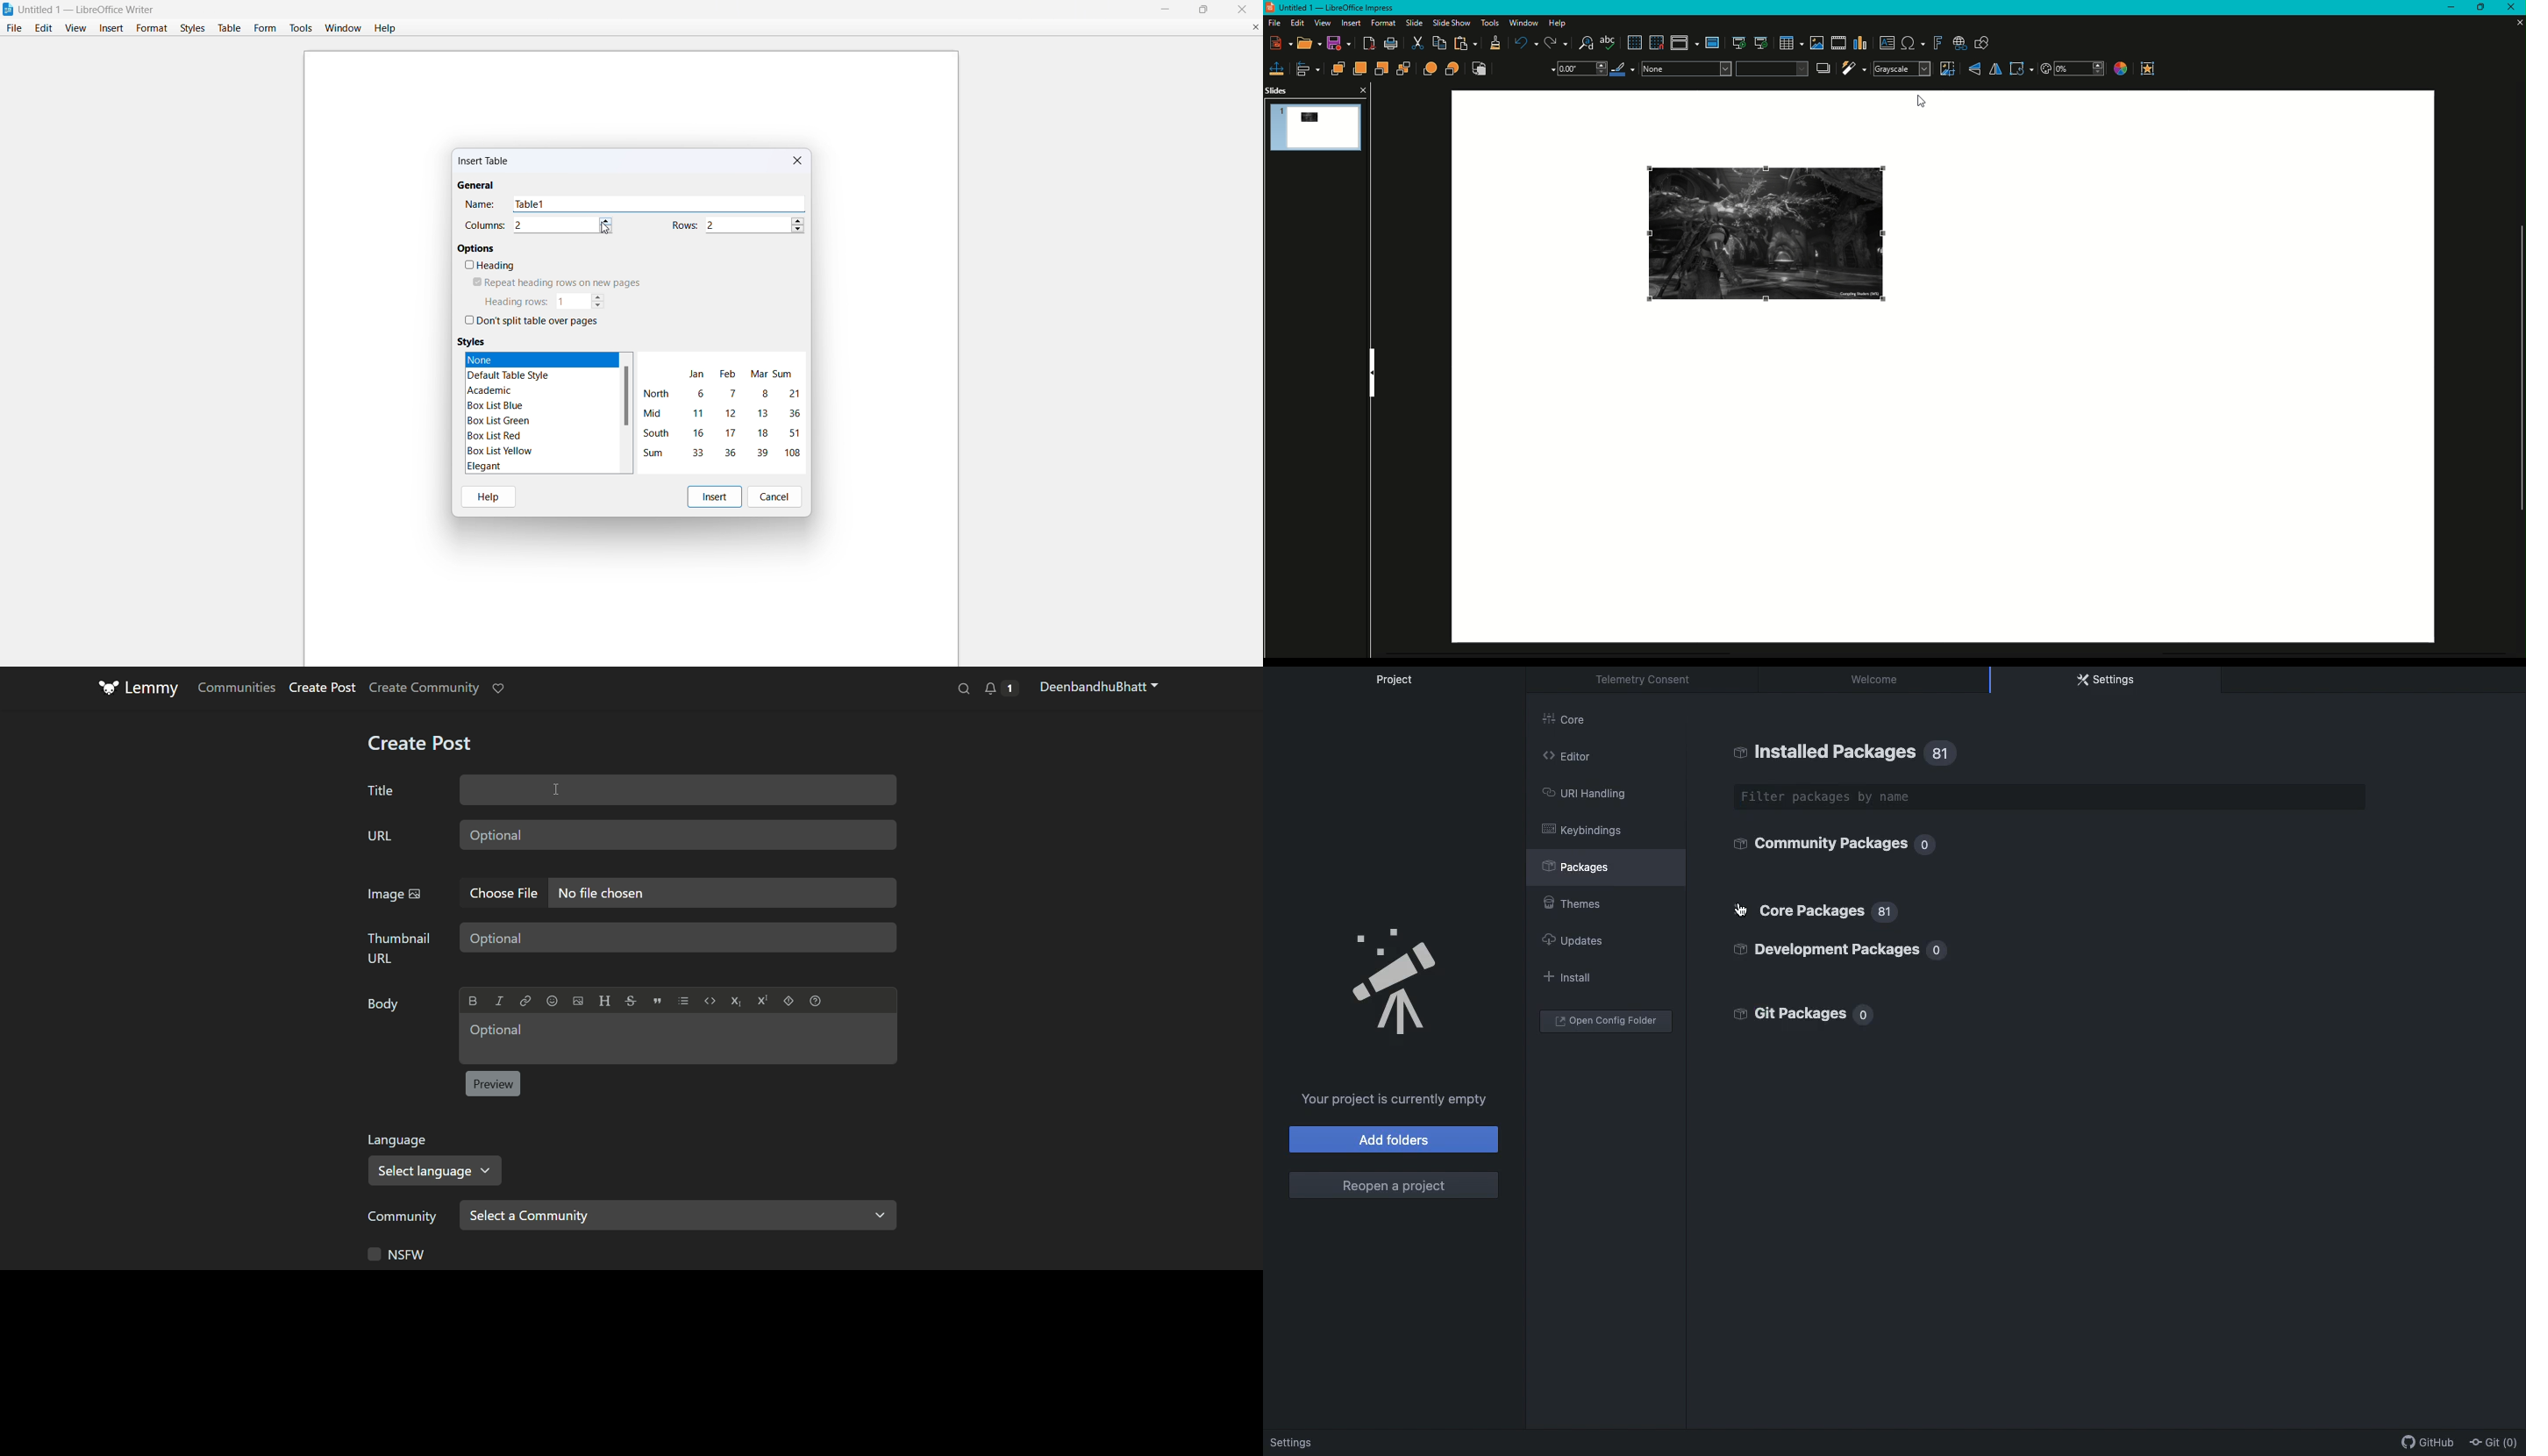  Describe the element at coordinates (1495, 45) in the screenshot. I see `Clone Formatting` at that location.